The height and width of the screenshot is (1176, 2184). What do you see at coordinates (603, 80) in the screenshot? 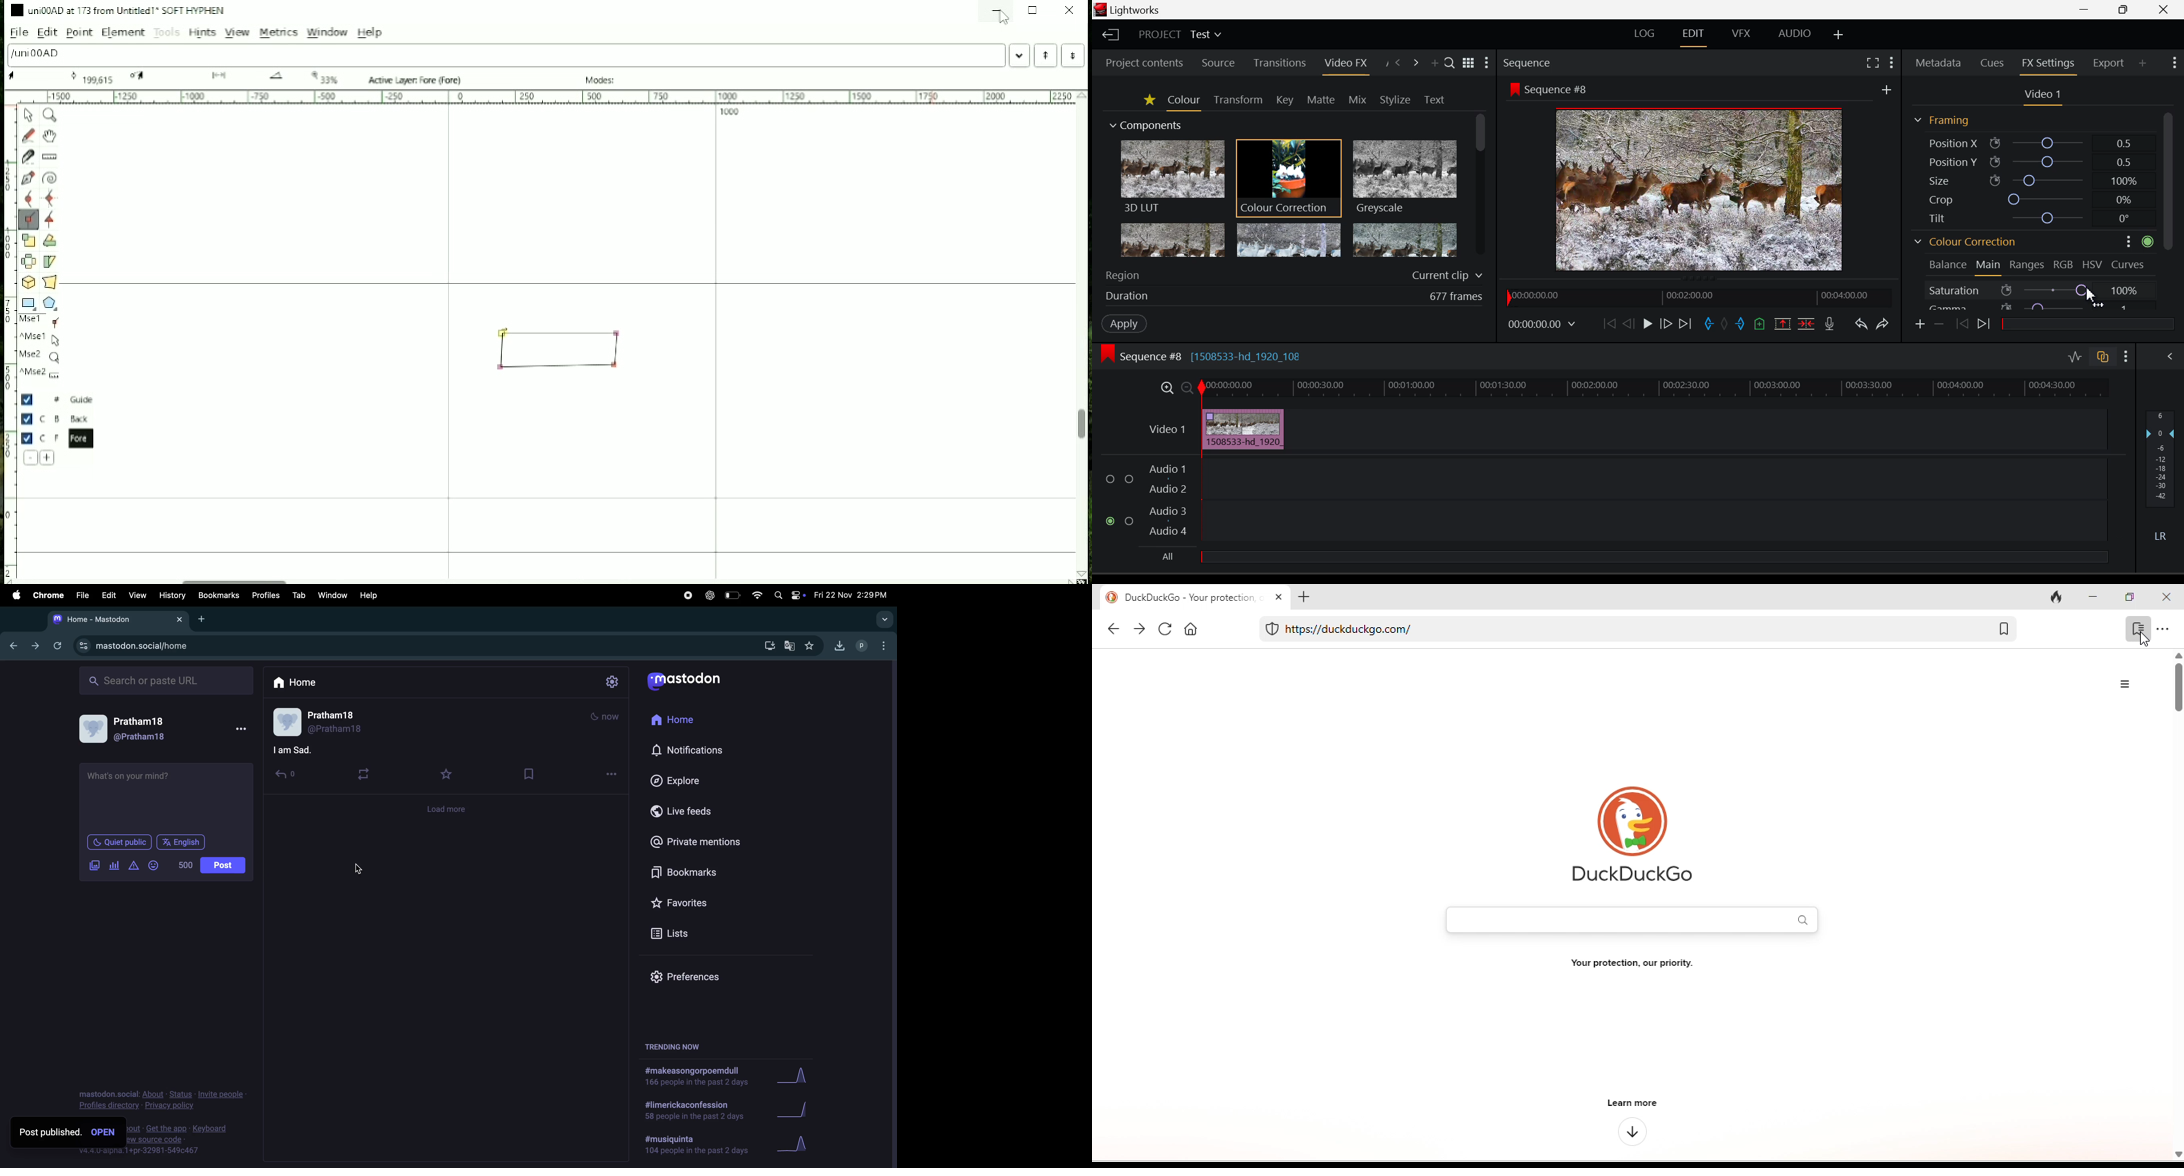
I see `Modes` at bounding box center [603, 80].